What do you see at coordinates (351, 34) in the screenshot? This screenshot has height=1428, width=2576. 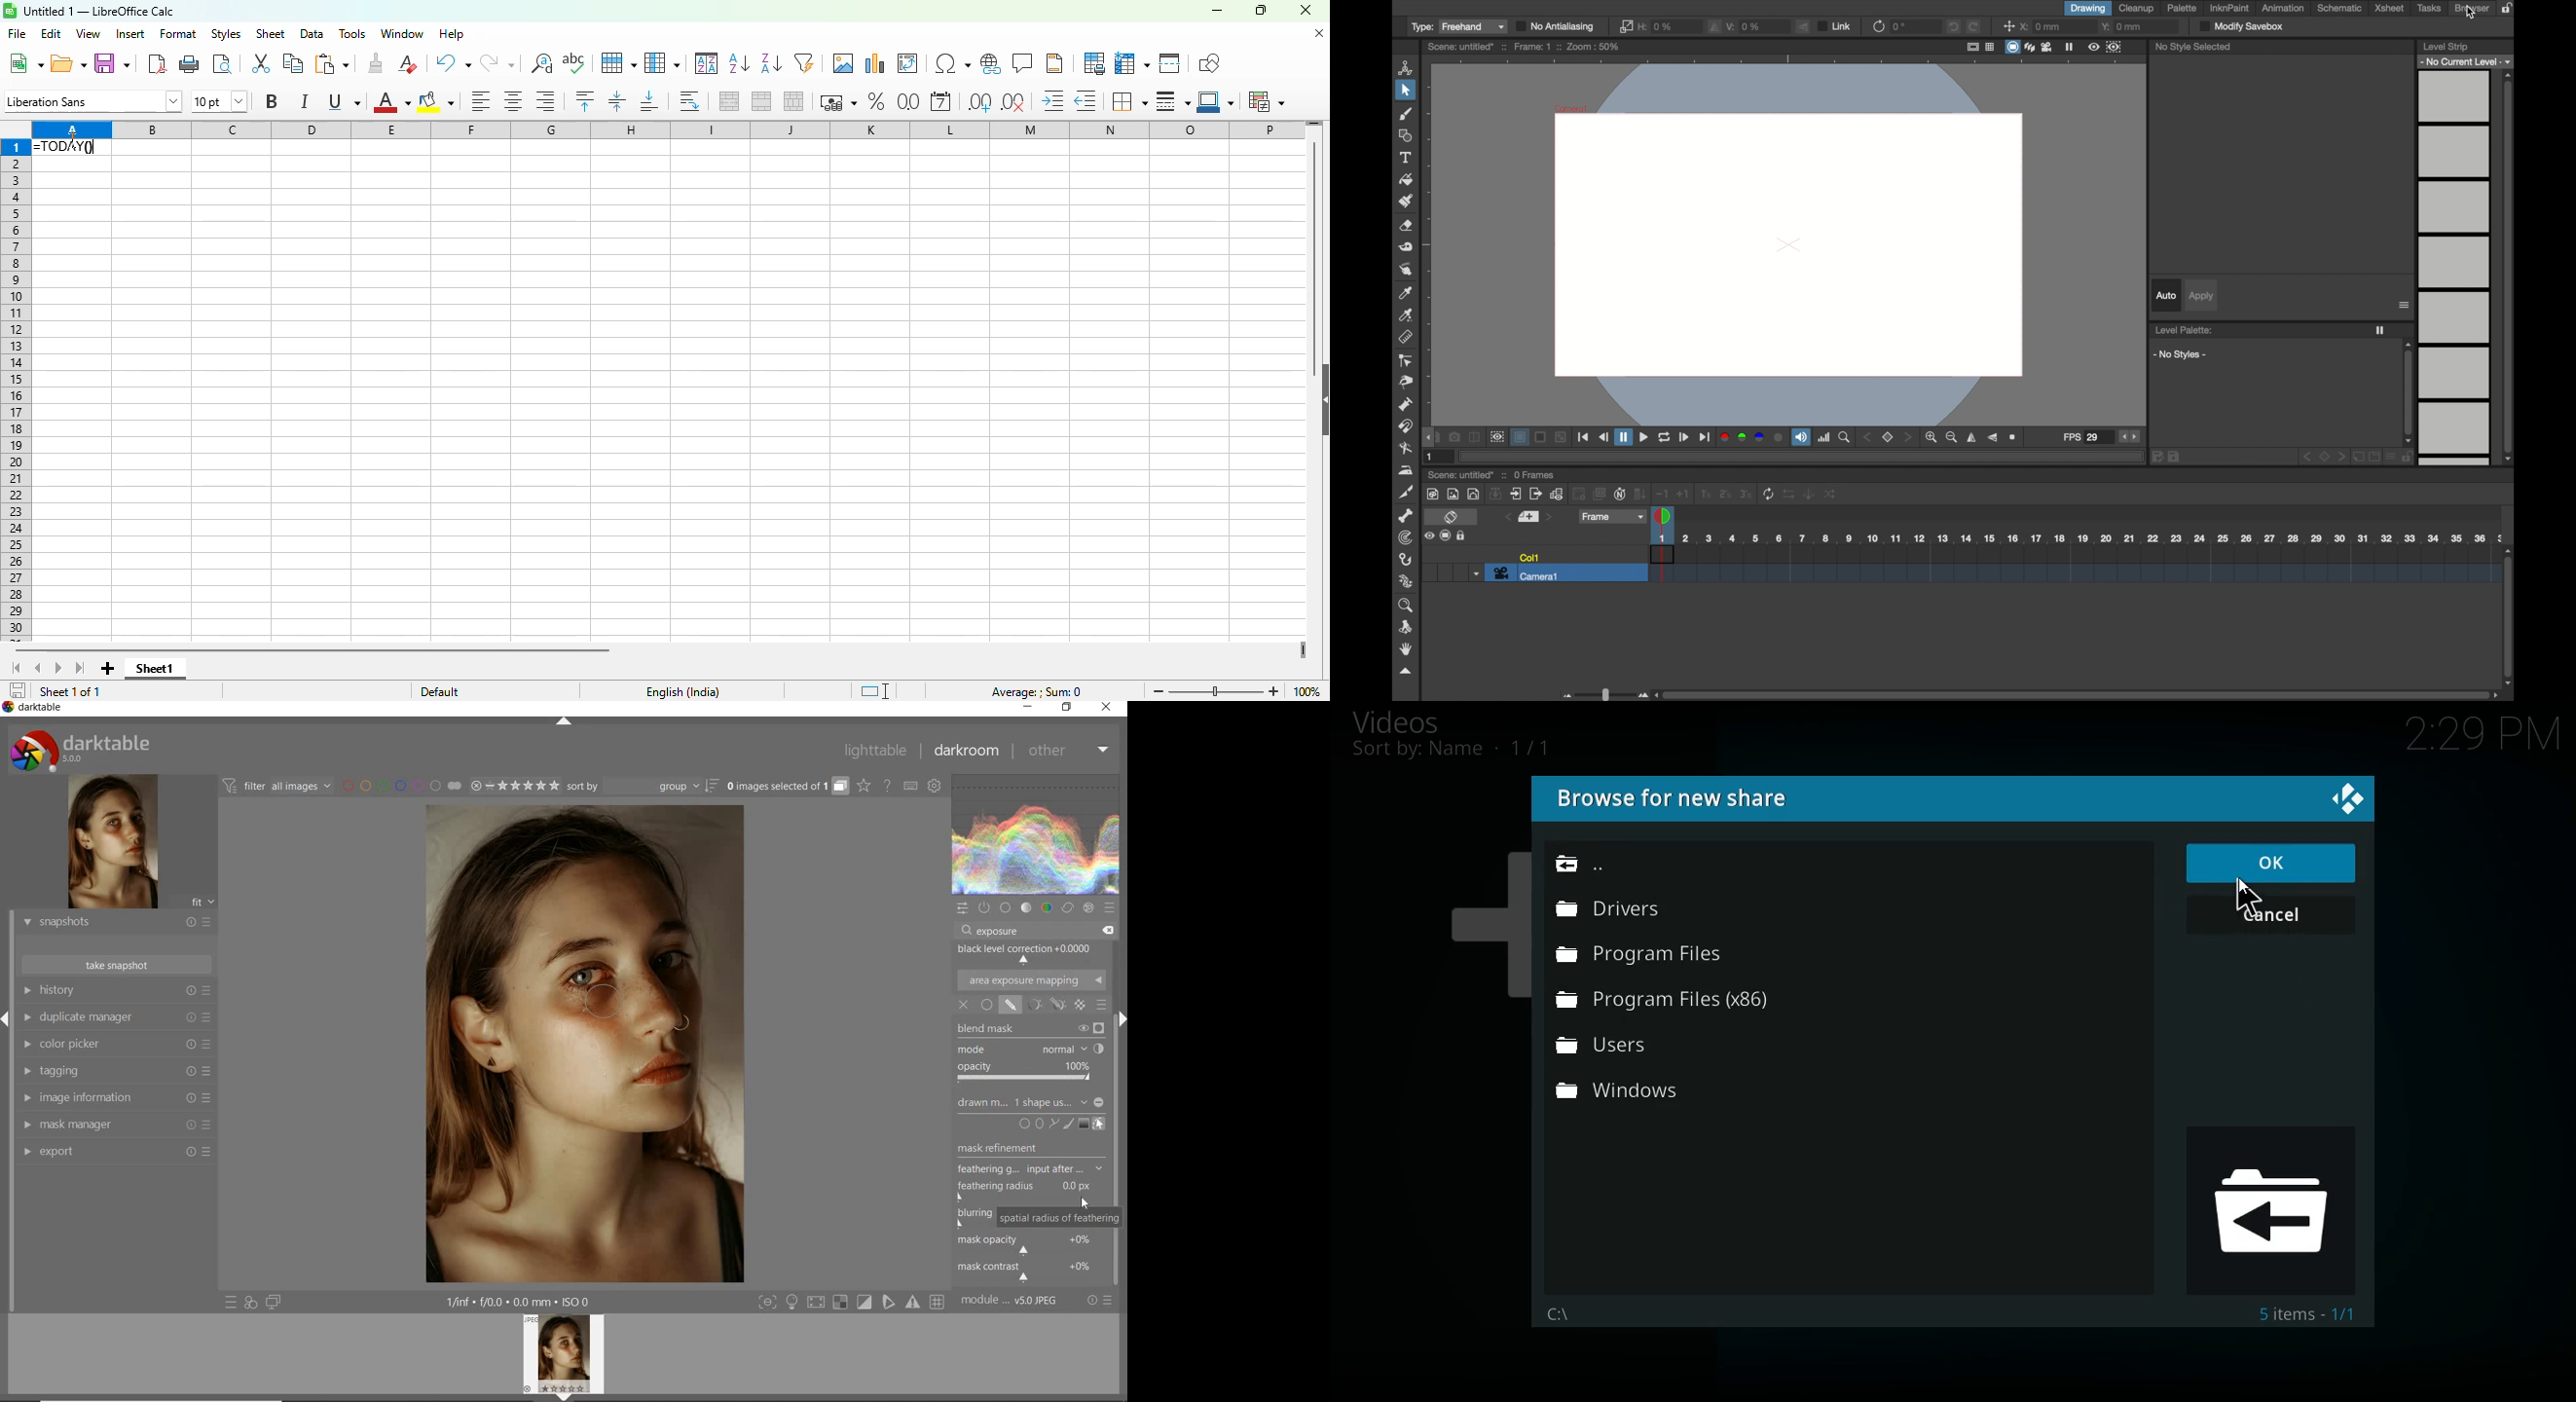 I see `tools` at bounding box center [351, 34].